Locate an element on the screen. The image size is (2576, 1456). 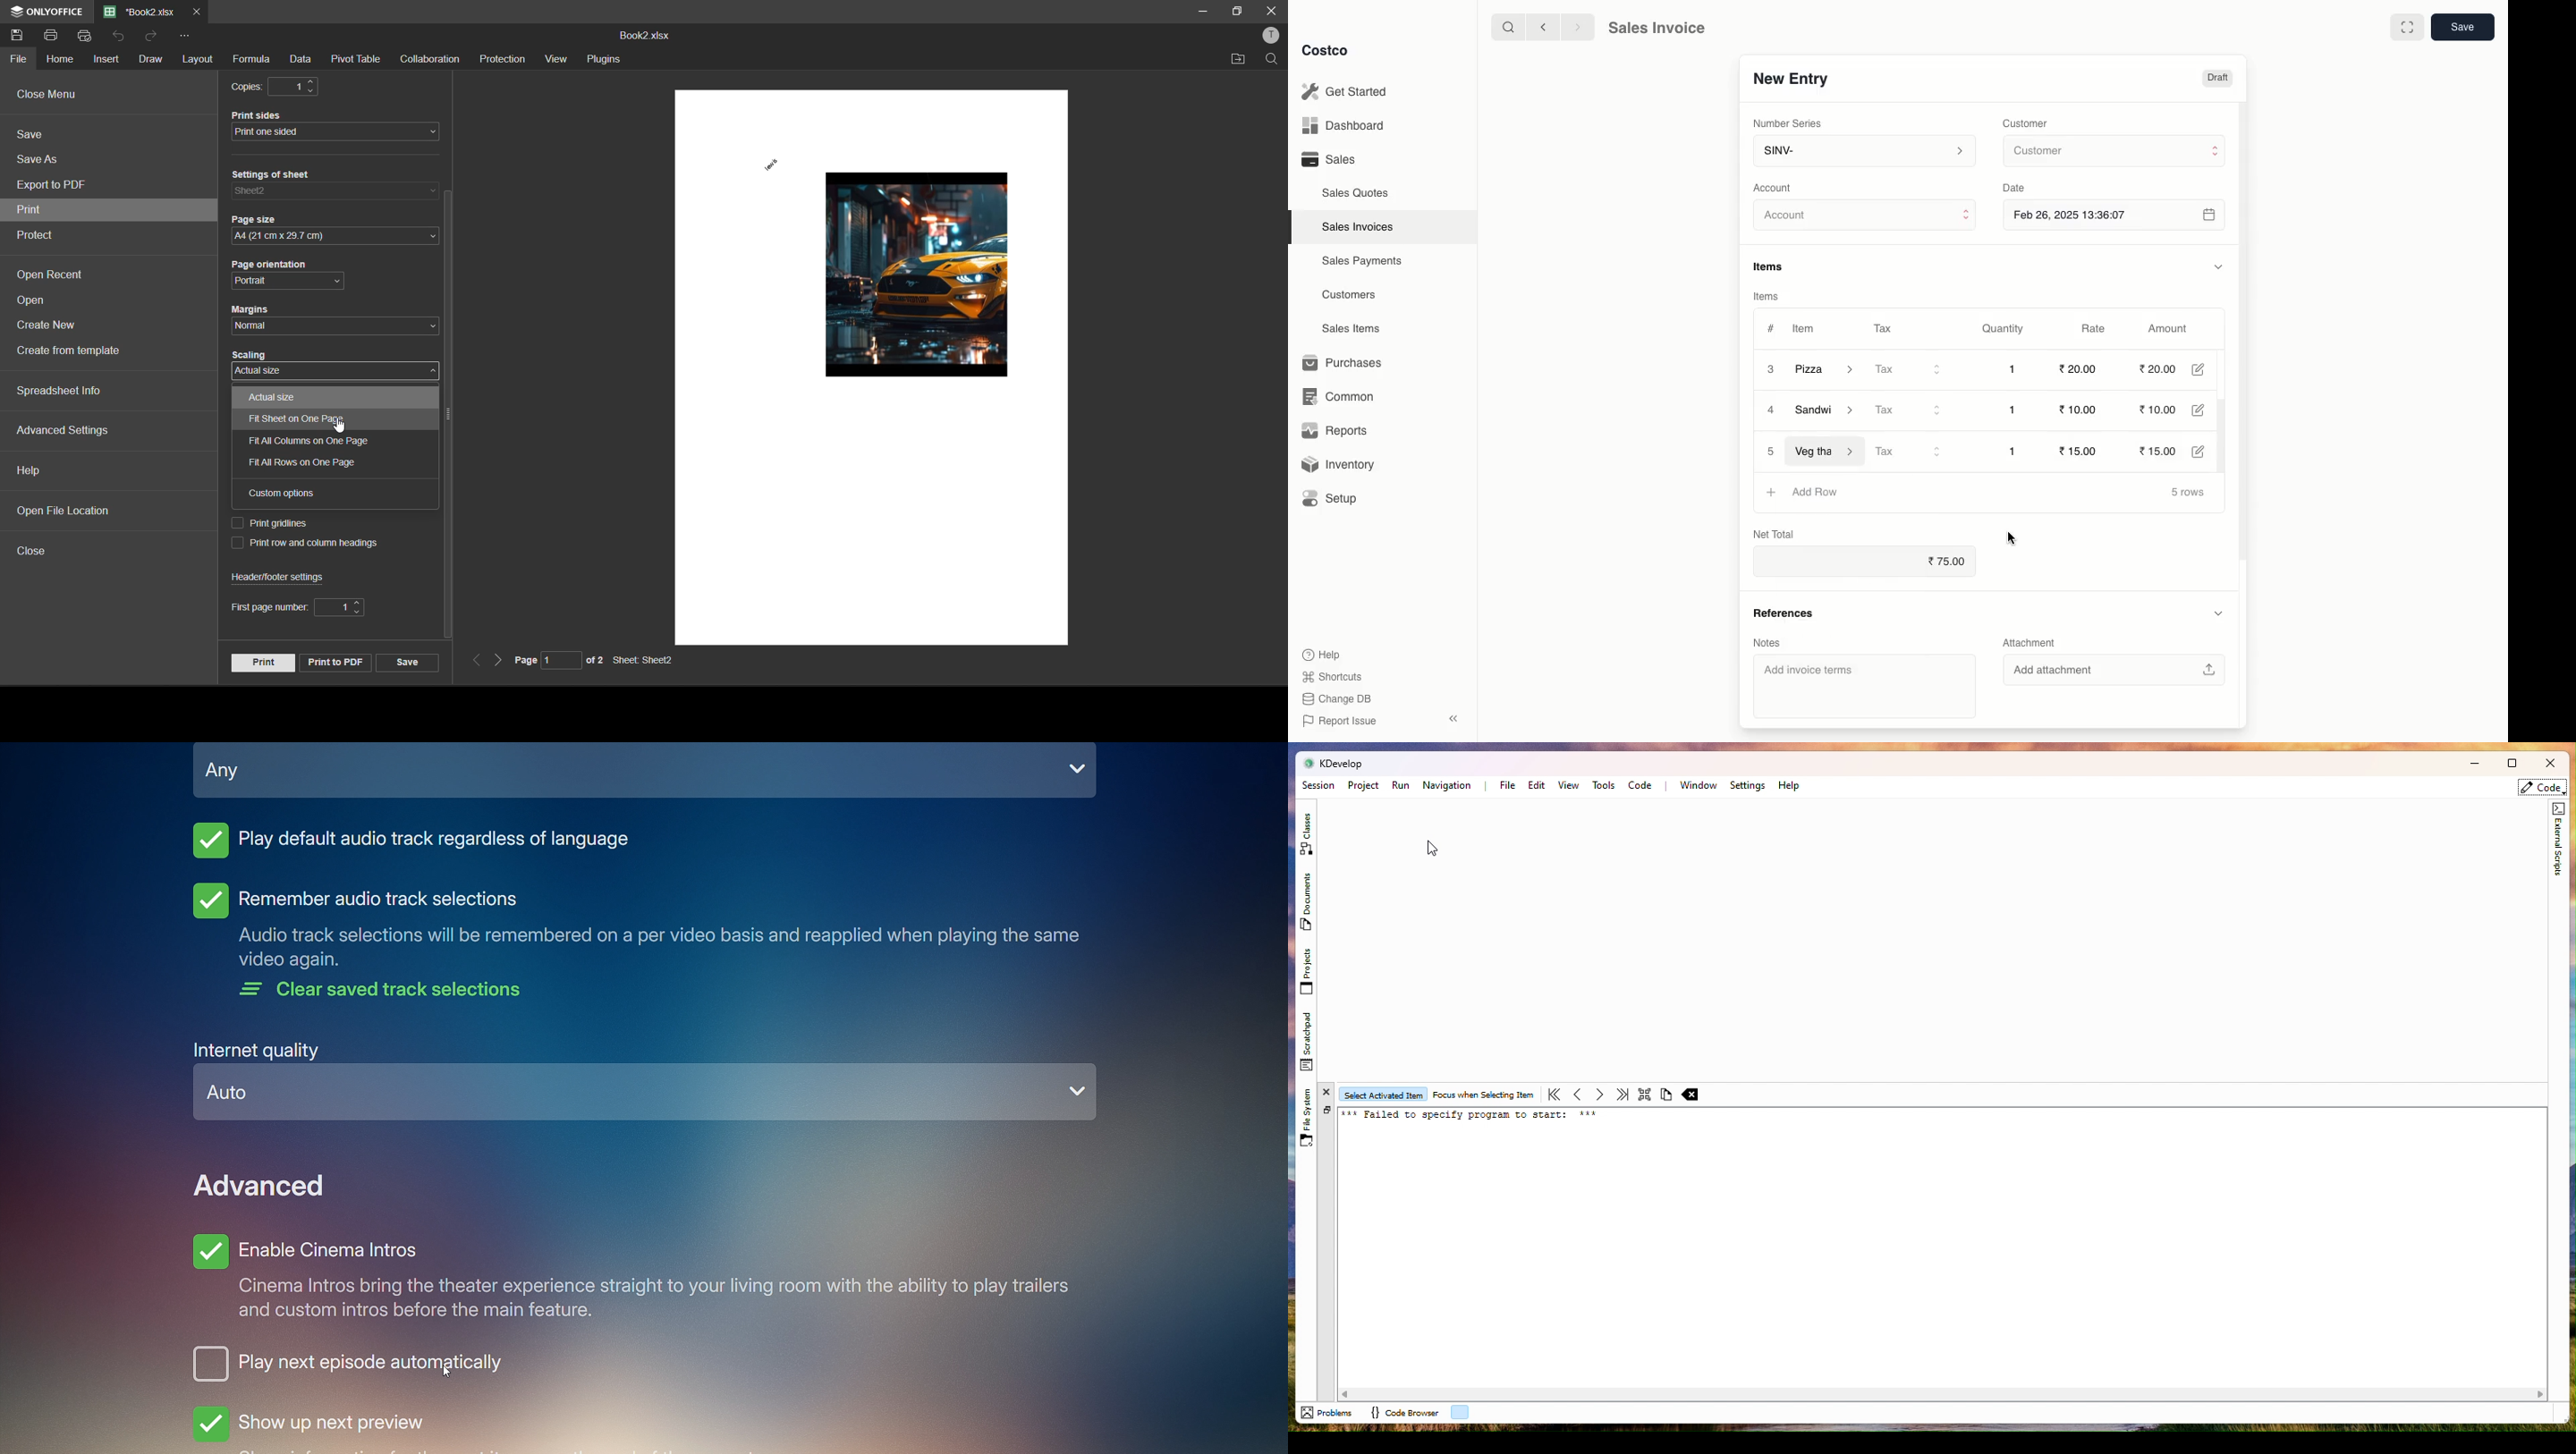
Search is located at coordinates (1506, 26).